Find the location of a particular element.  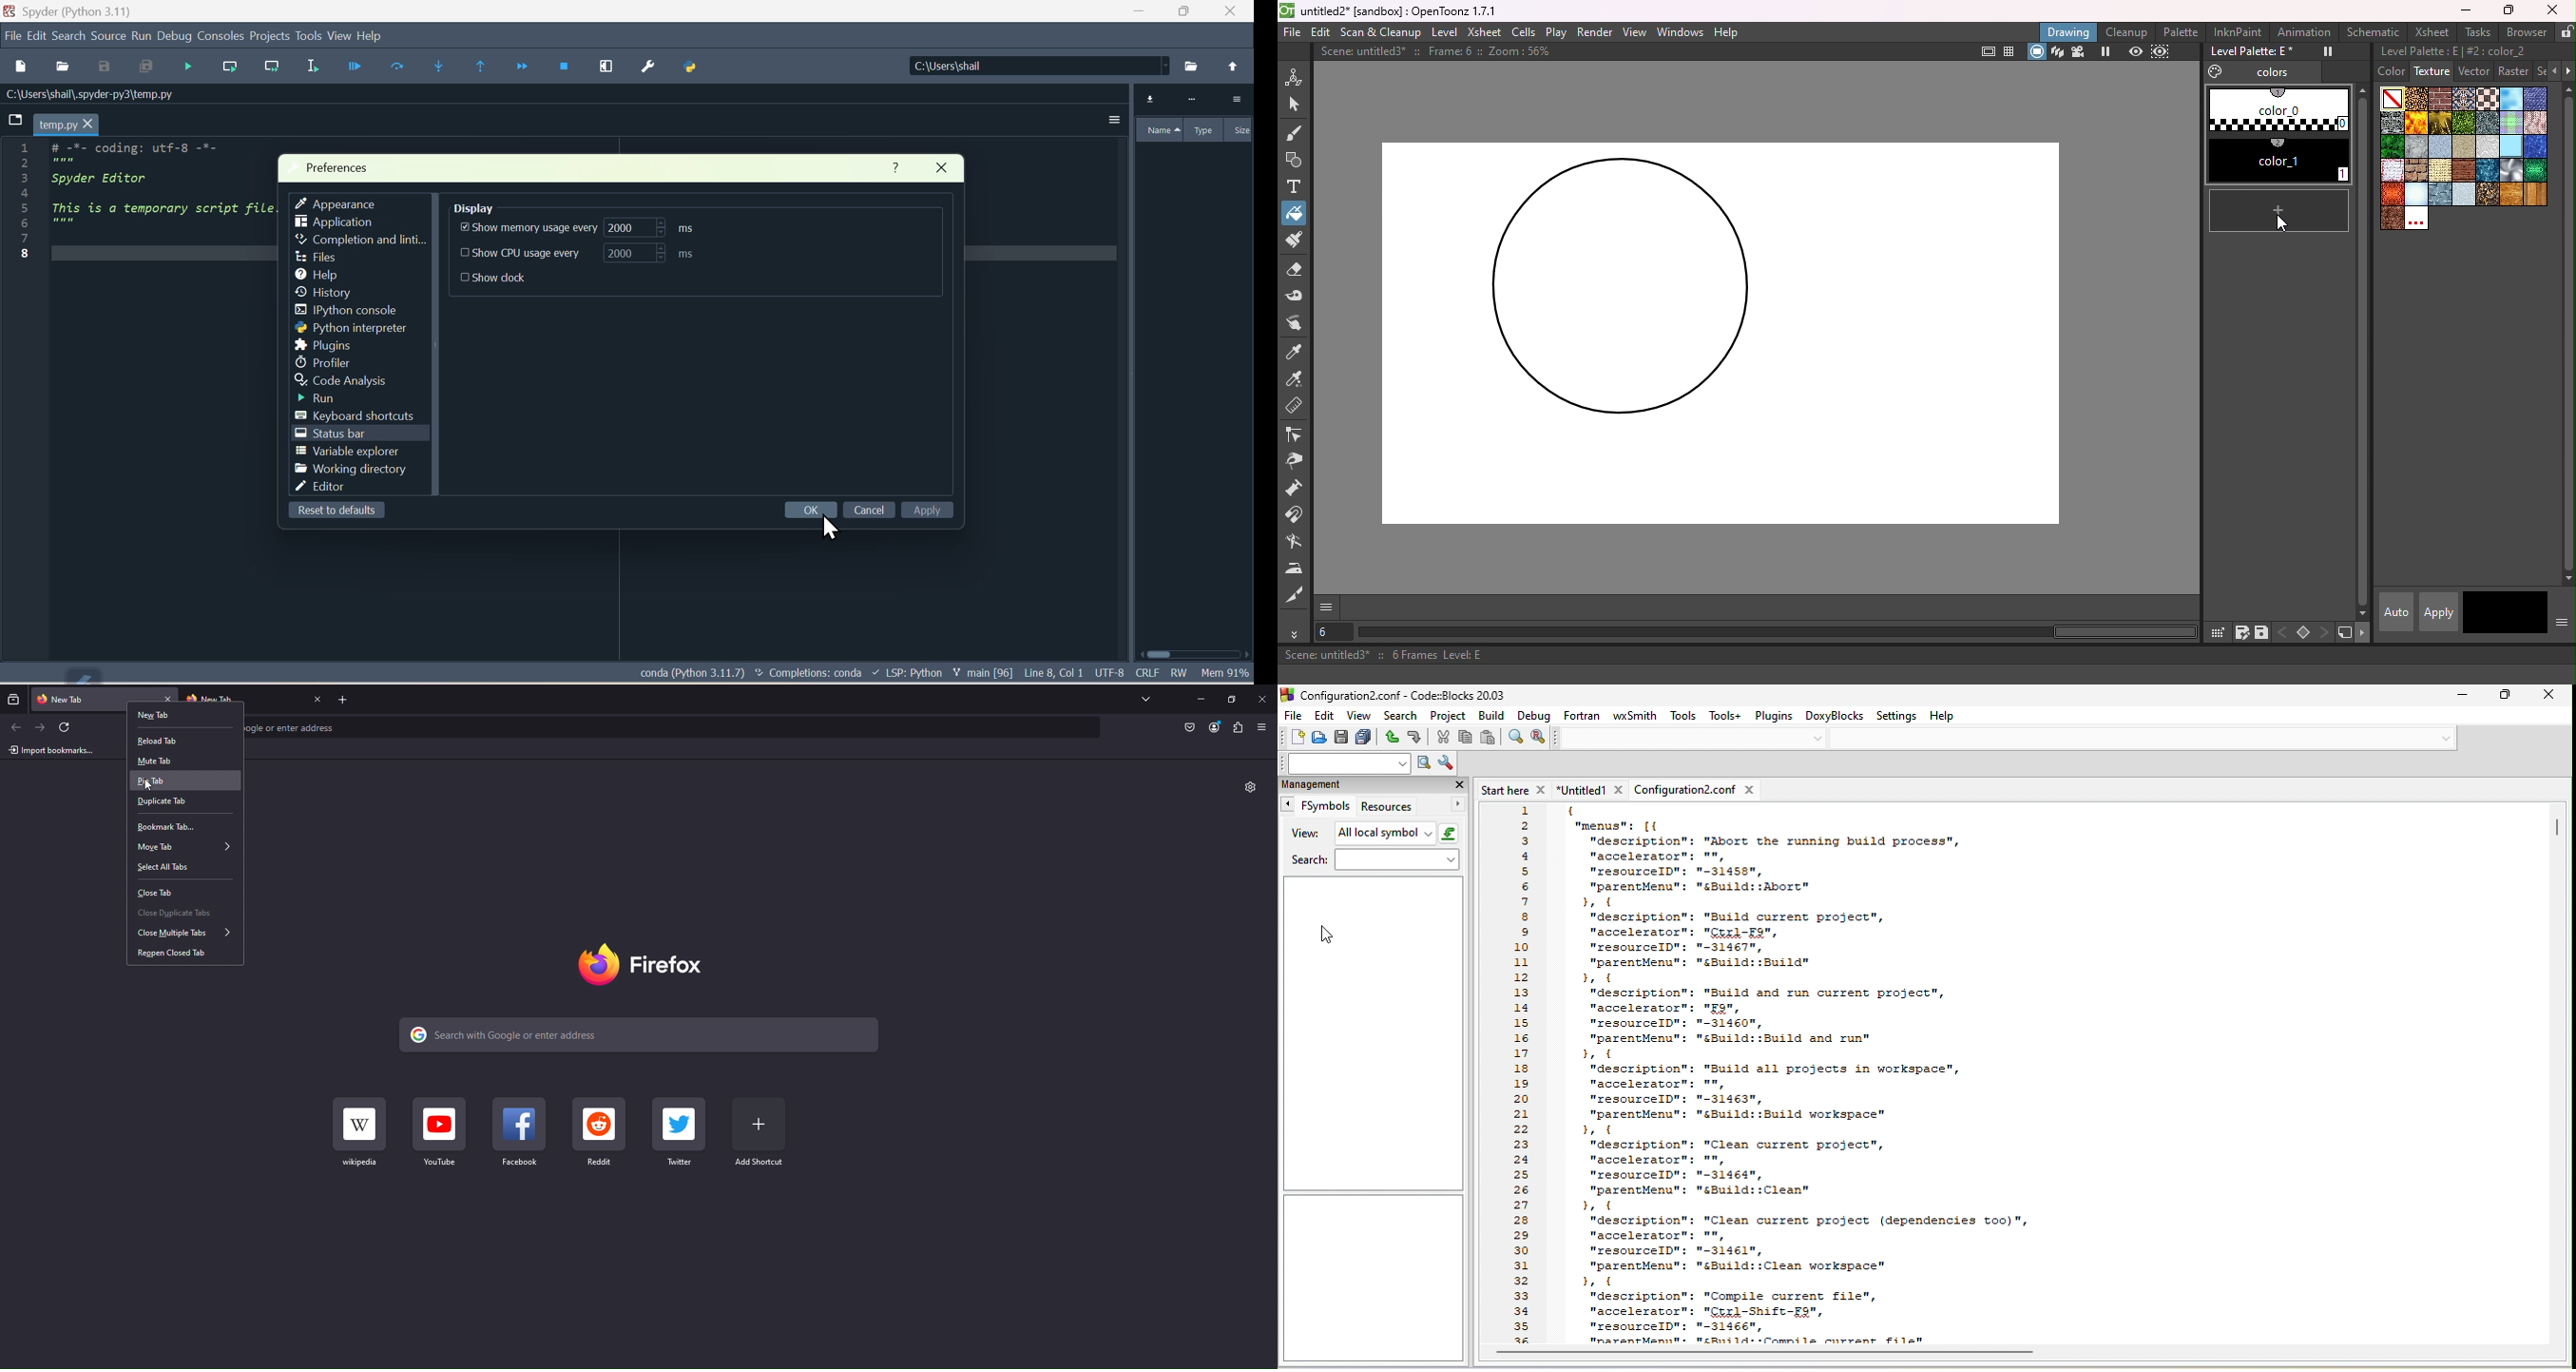

Display is located at coordinates (477, 202).